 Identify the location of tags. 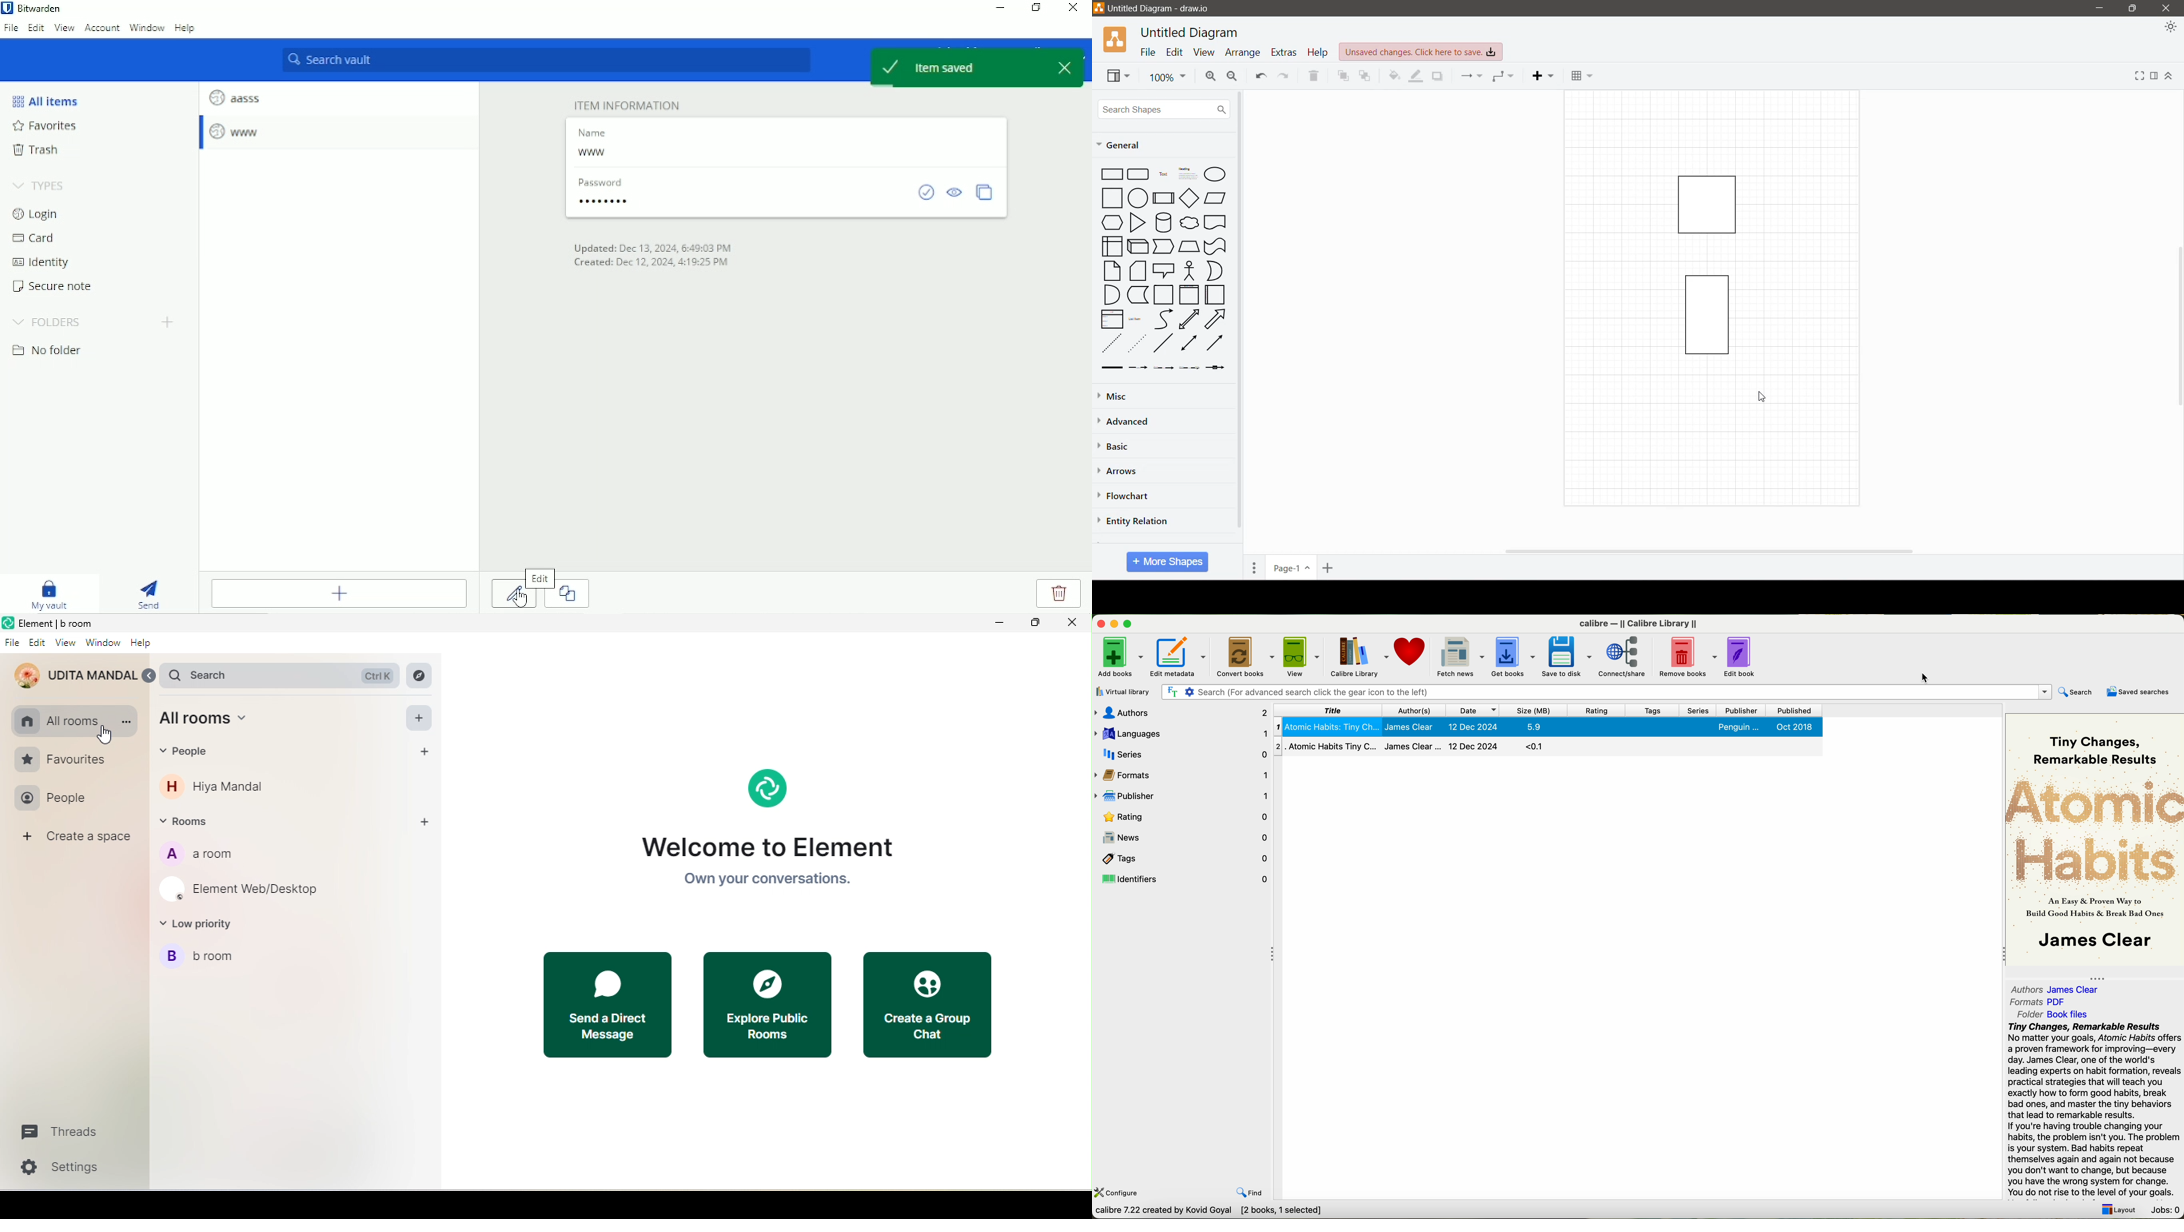
(1646, 710).